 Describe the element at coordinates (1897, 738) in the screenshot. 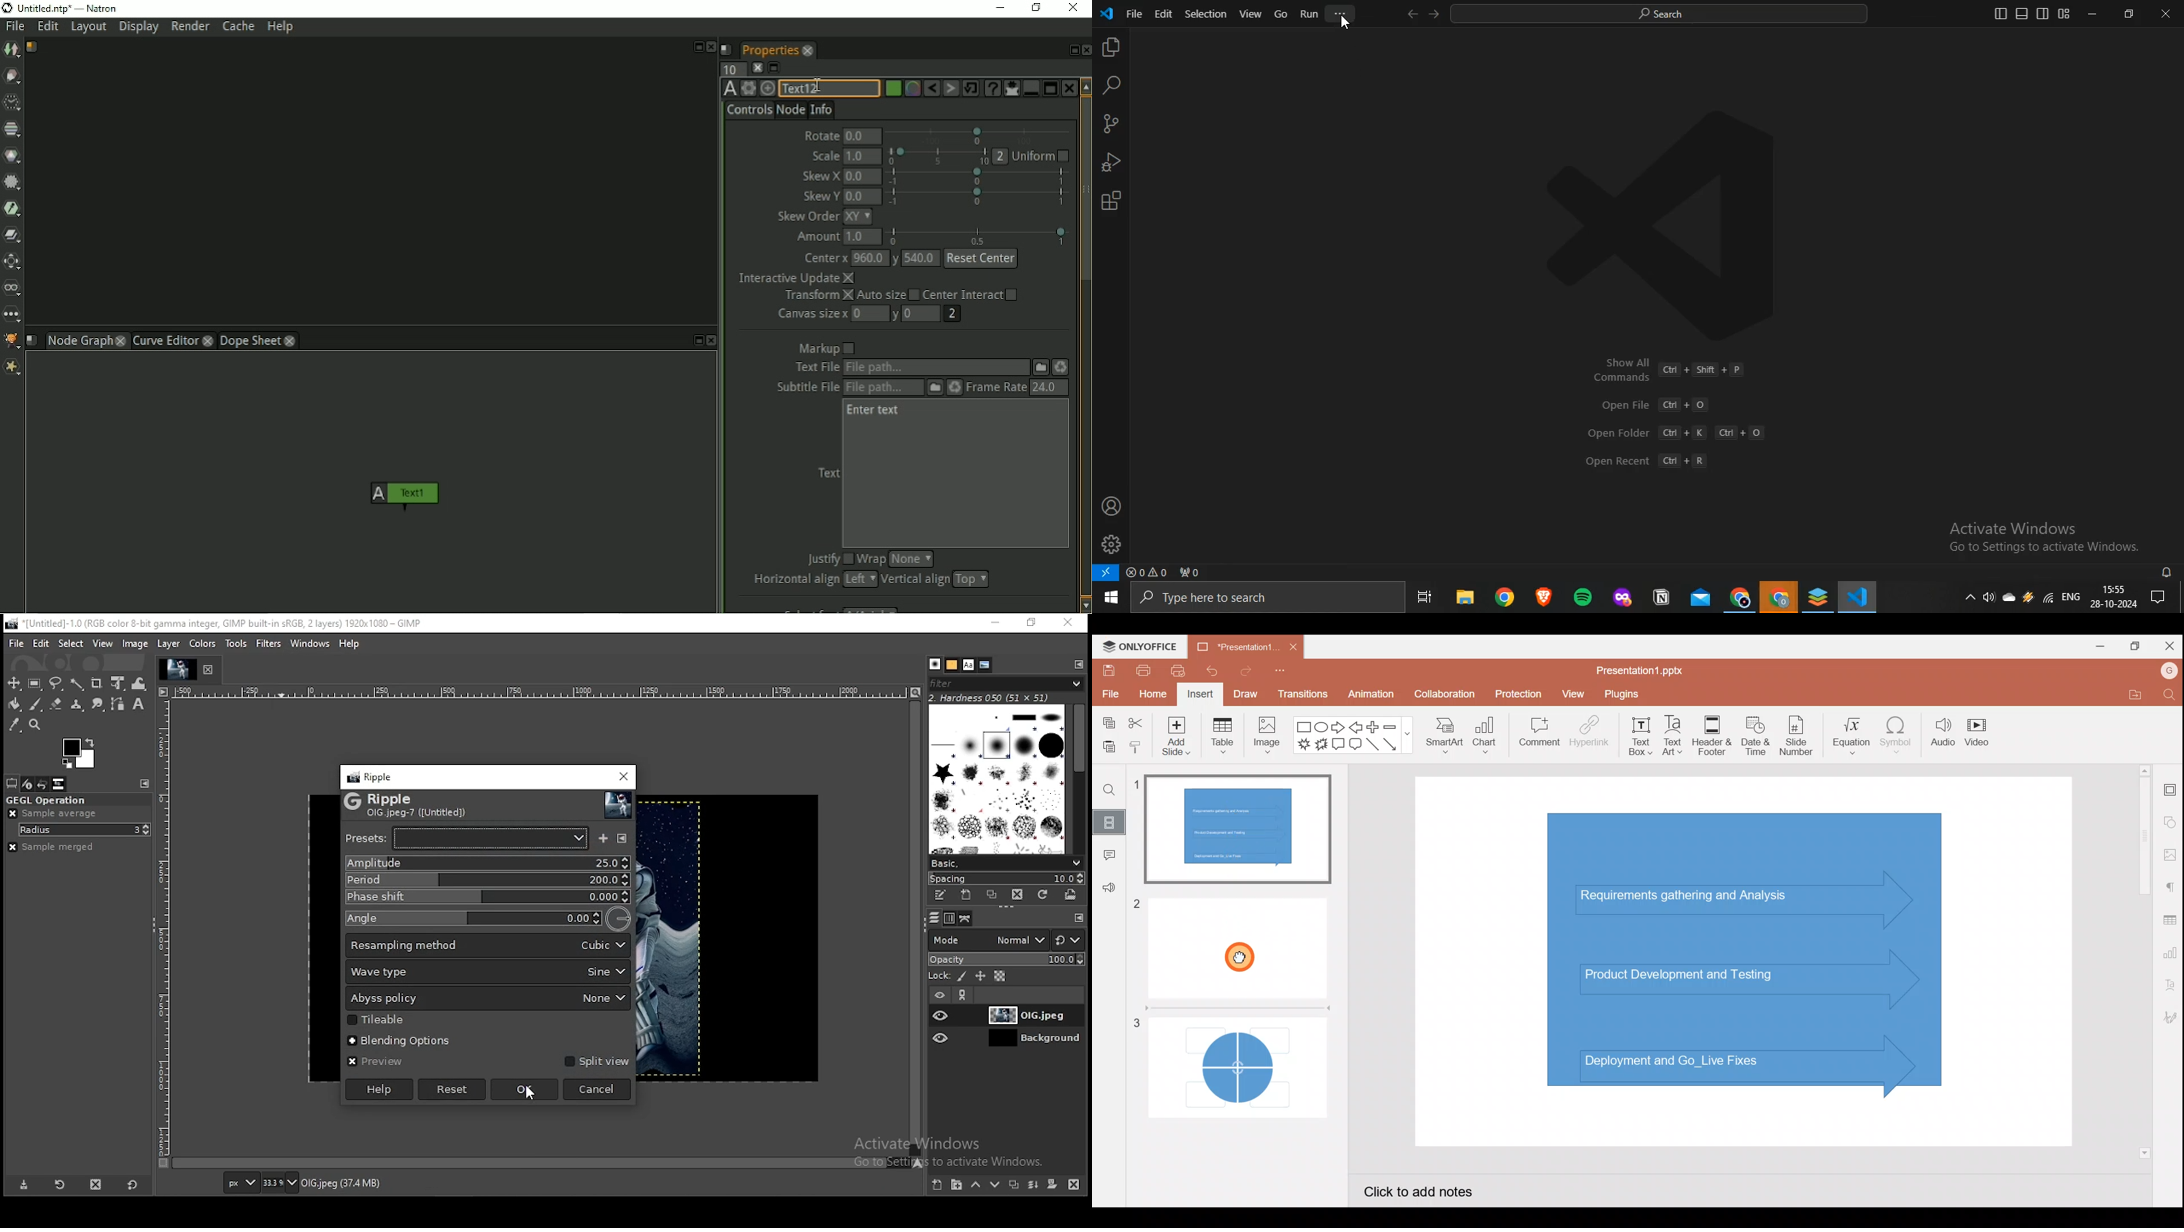

I see `Symbol` at that location.